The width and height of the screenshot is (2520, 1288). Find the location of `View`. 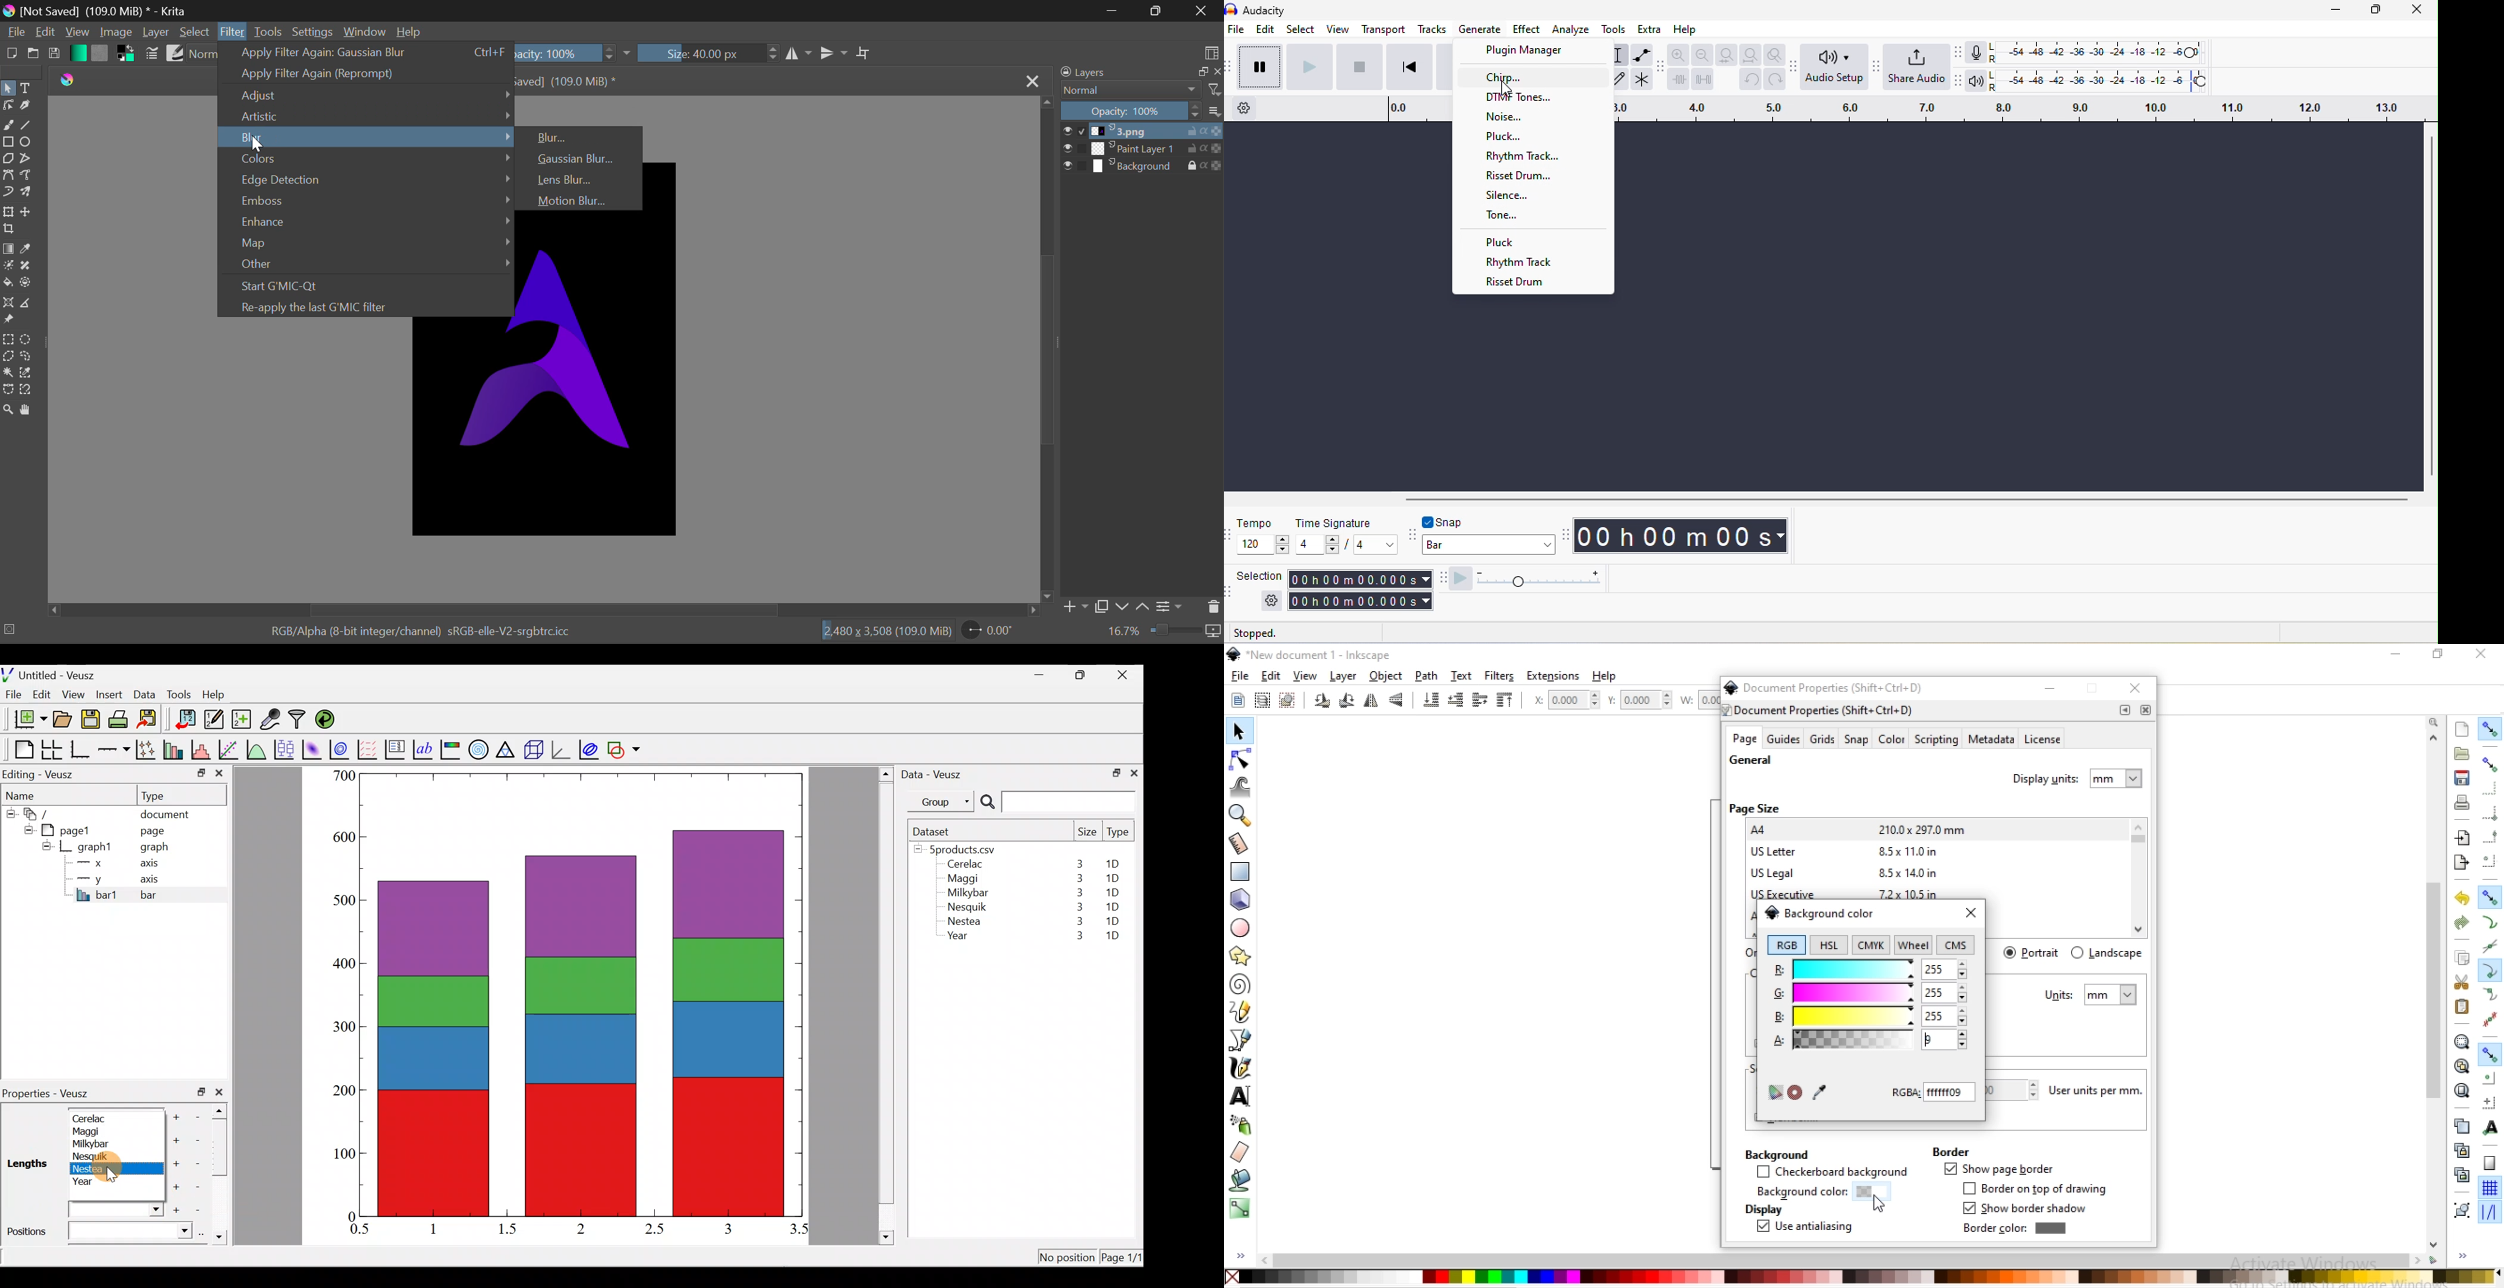

View is located at coordinates (76, 32).